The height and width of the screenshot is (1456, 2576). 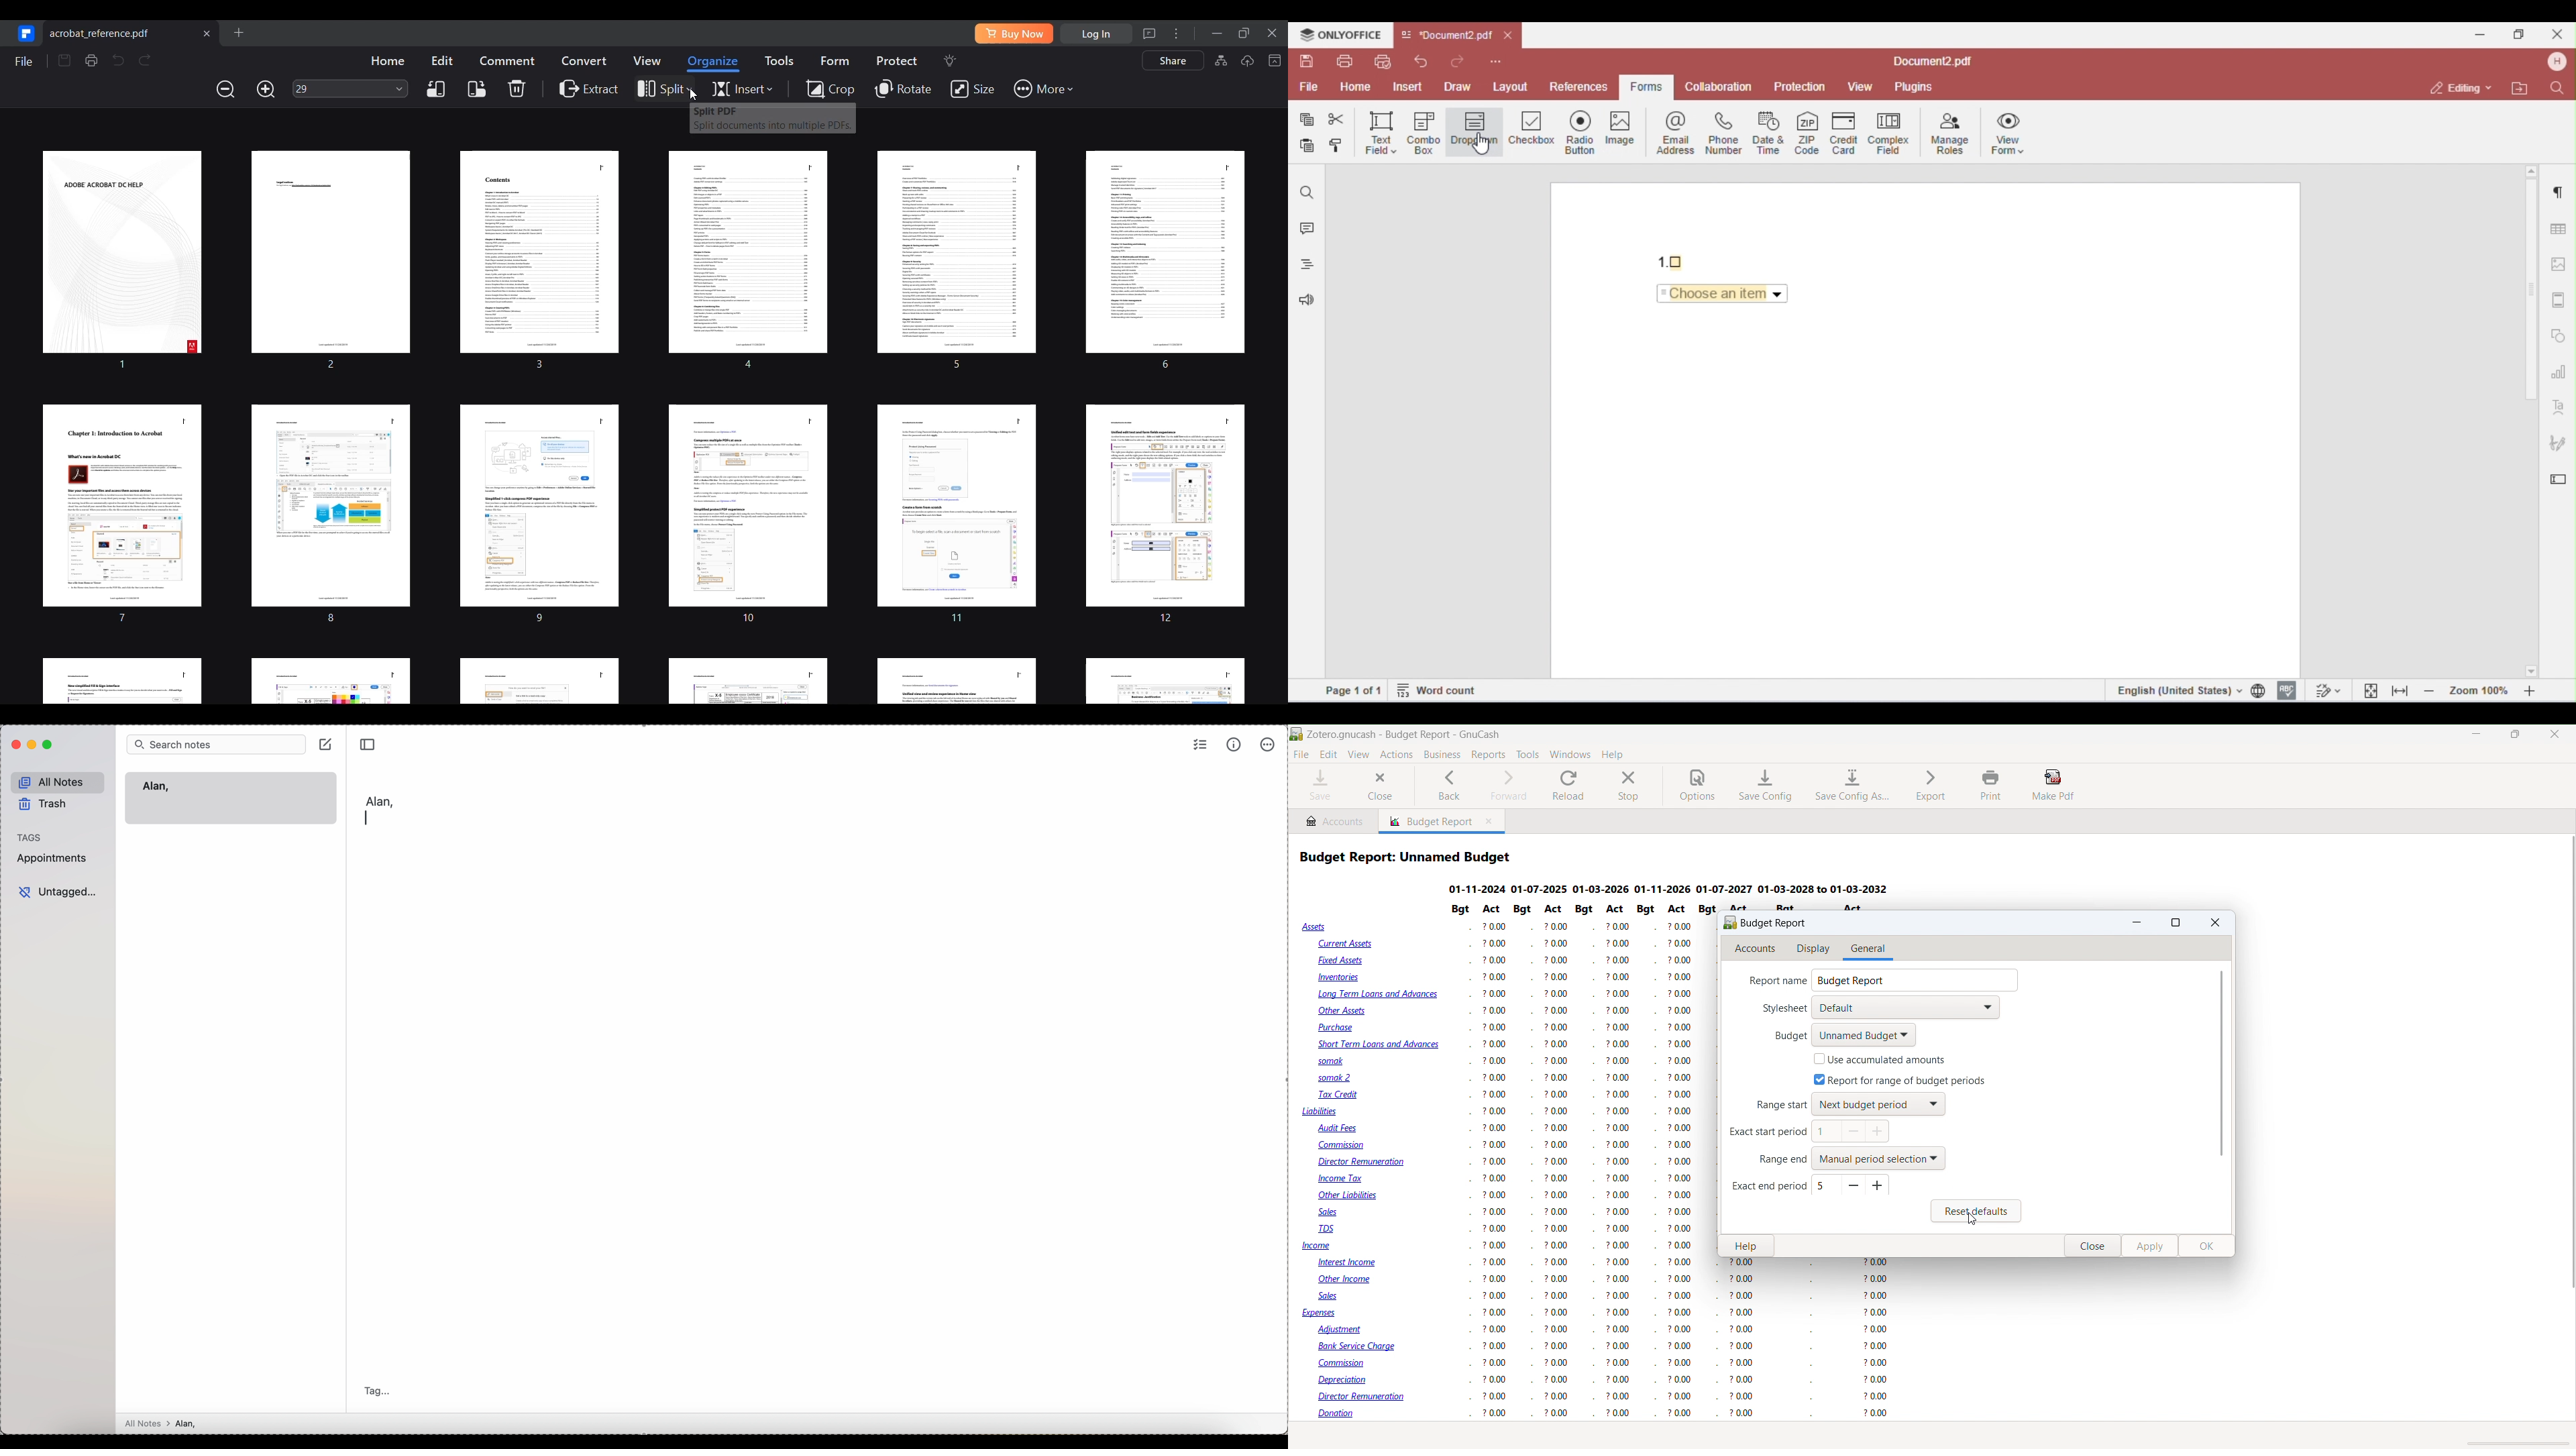 What do you see at coordinates (1338, 1079) in the screenshot?
I see `somak 2` at bounding box center [1338, 1079].